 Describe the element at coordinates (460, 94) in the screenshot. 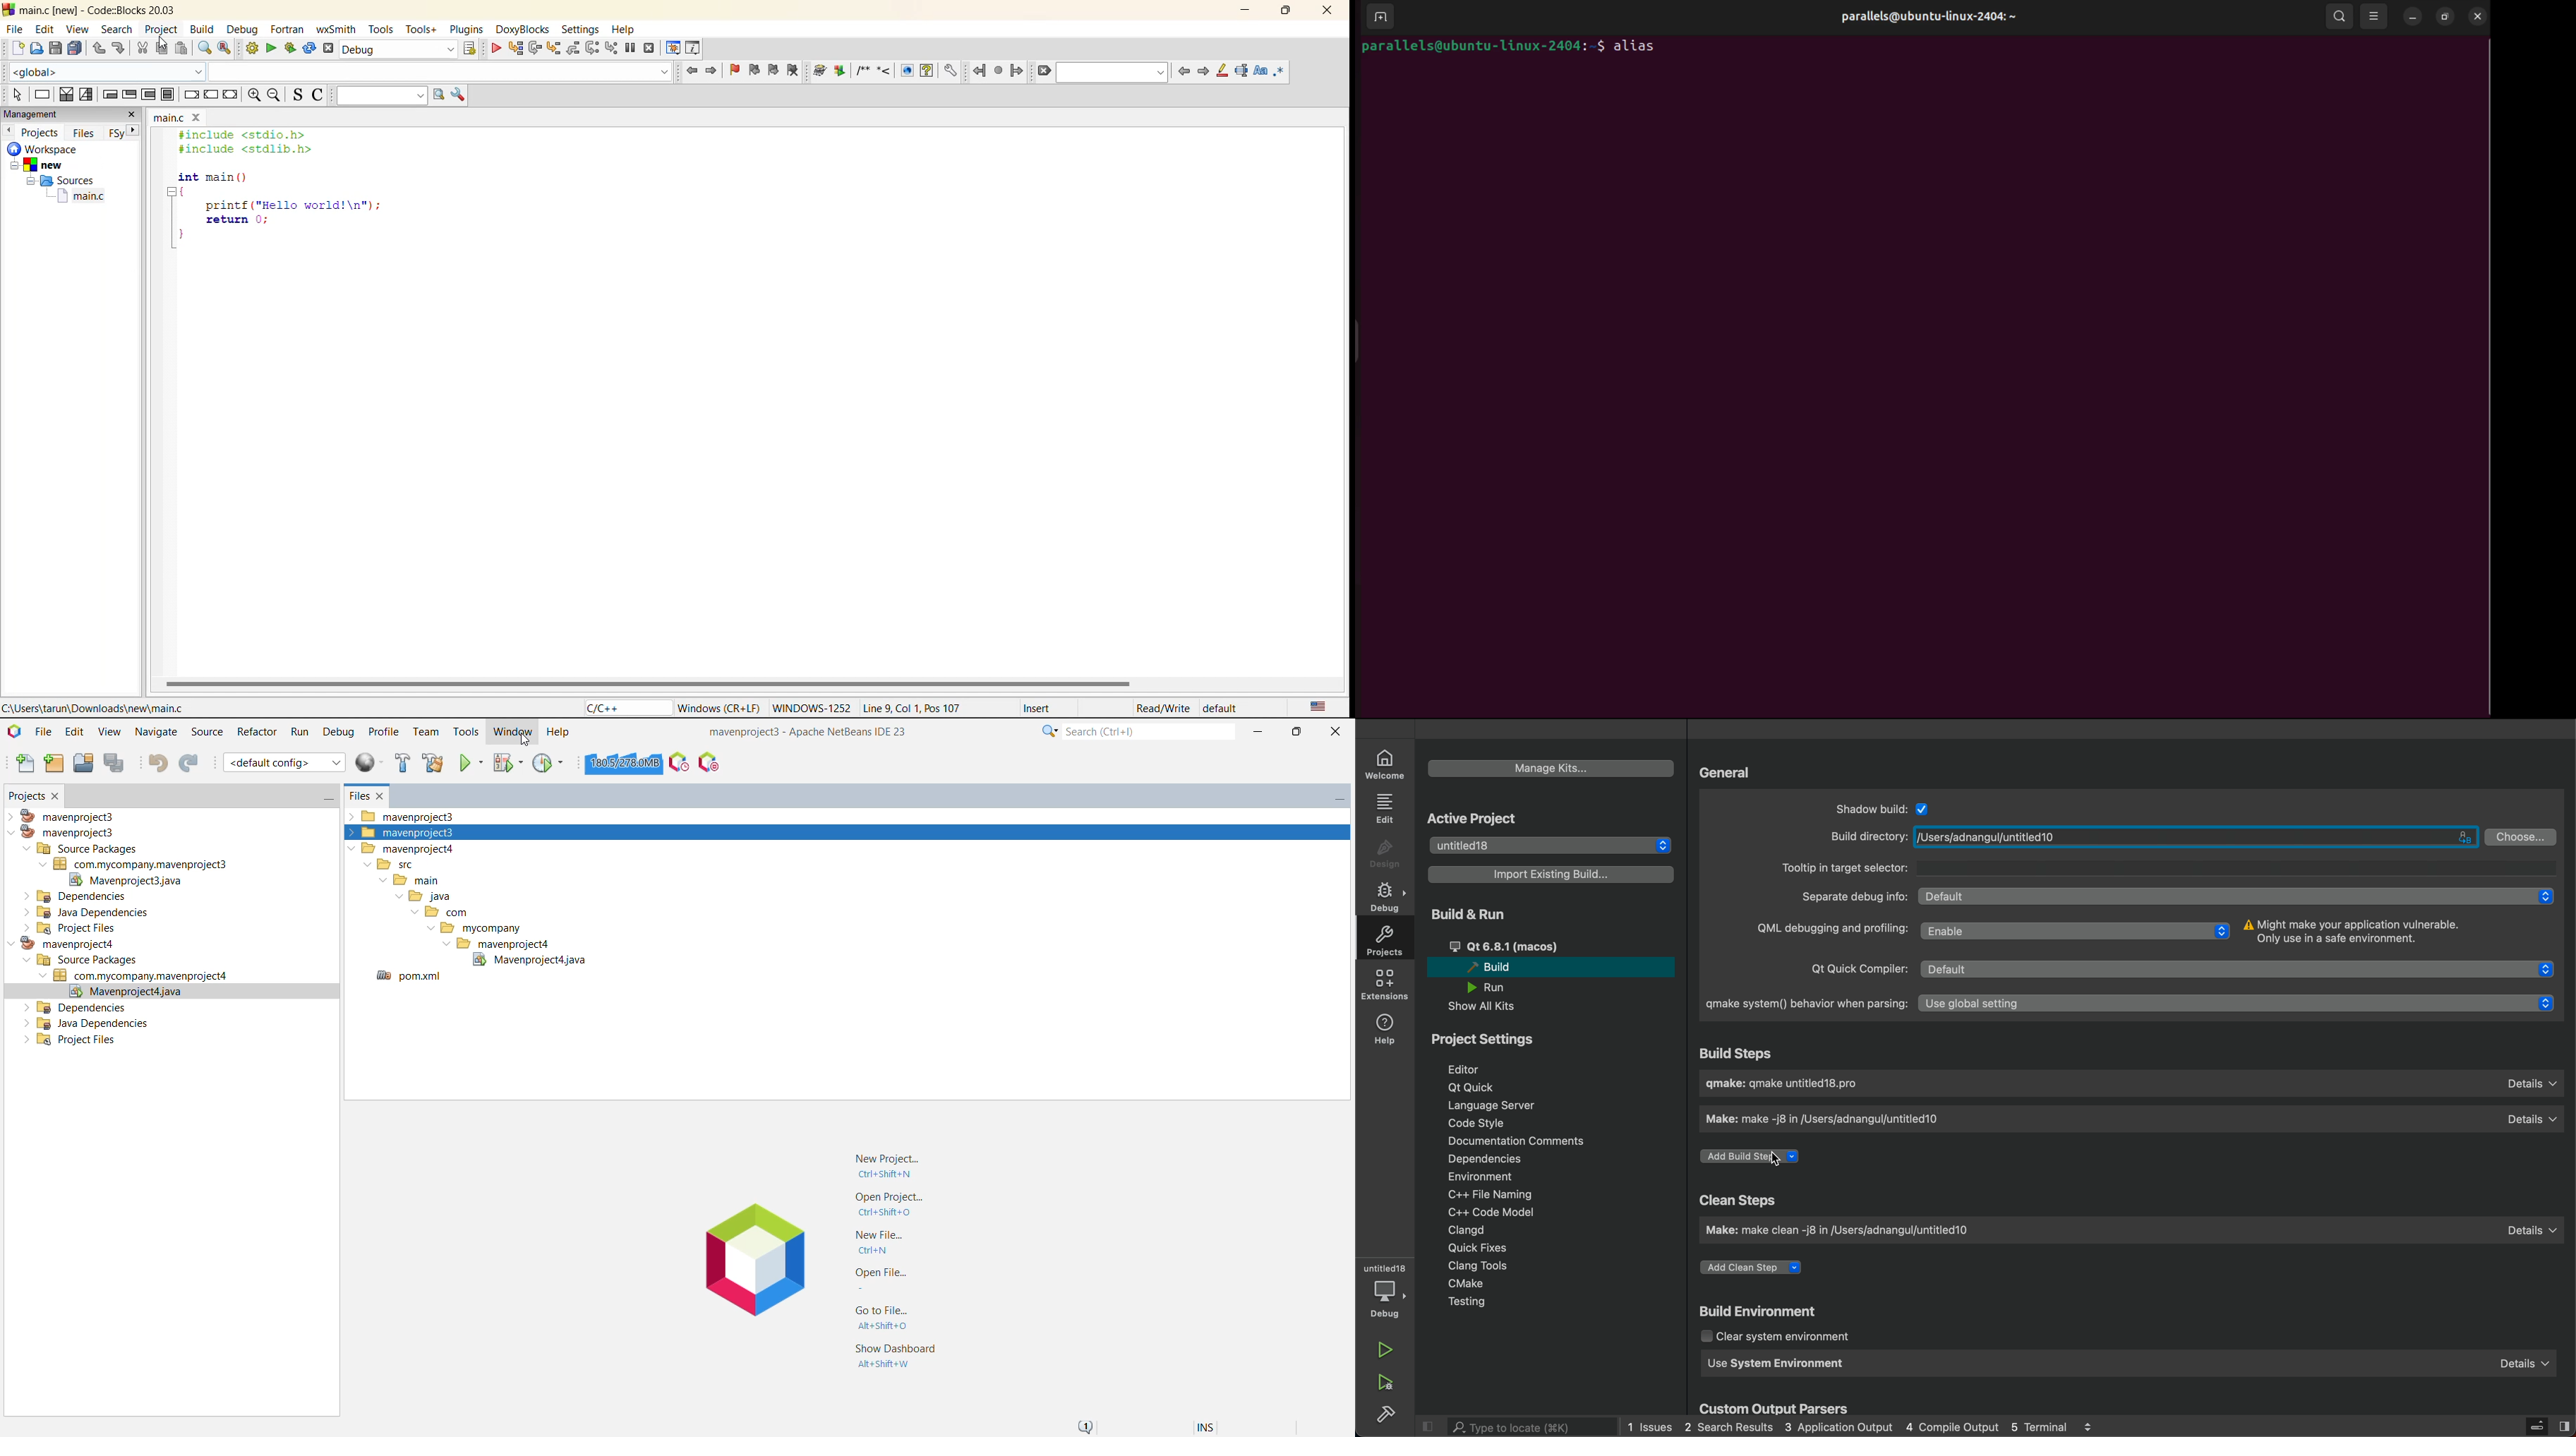

I see `show options window` at that location.